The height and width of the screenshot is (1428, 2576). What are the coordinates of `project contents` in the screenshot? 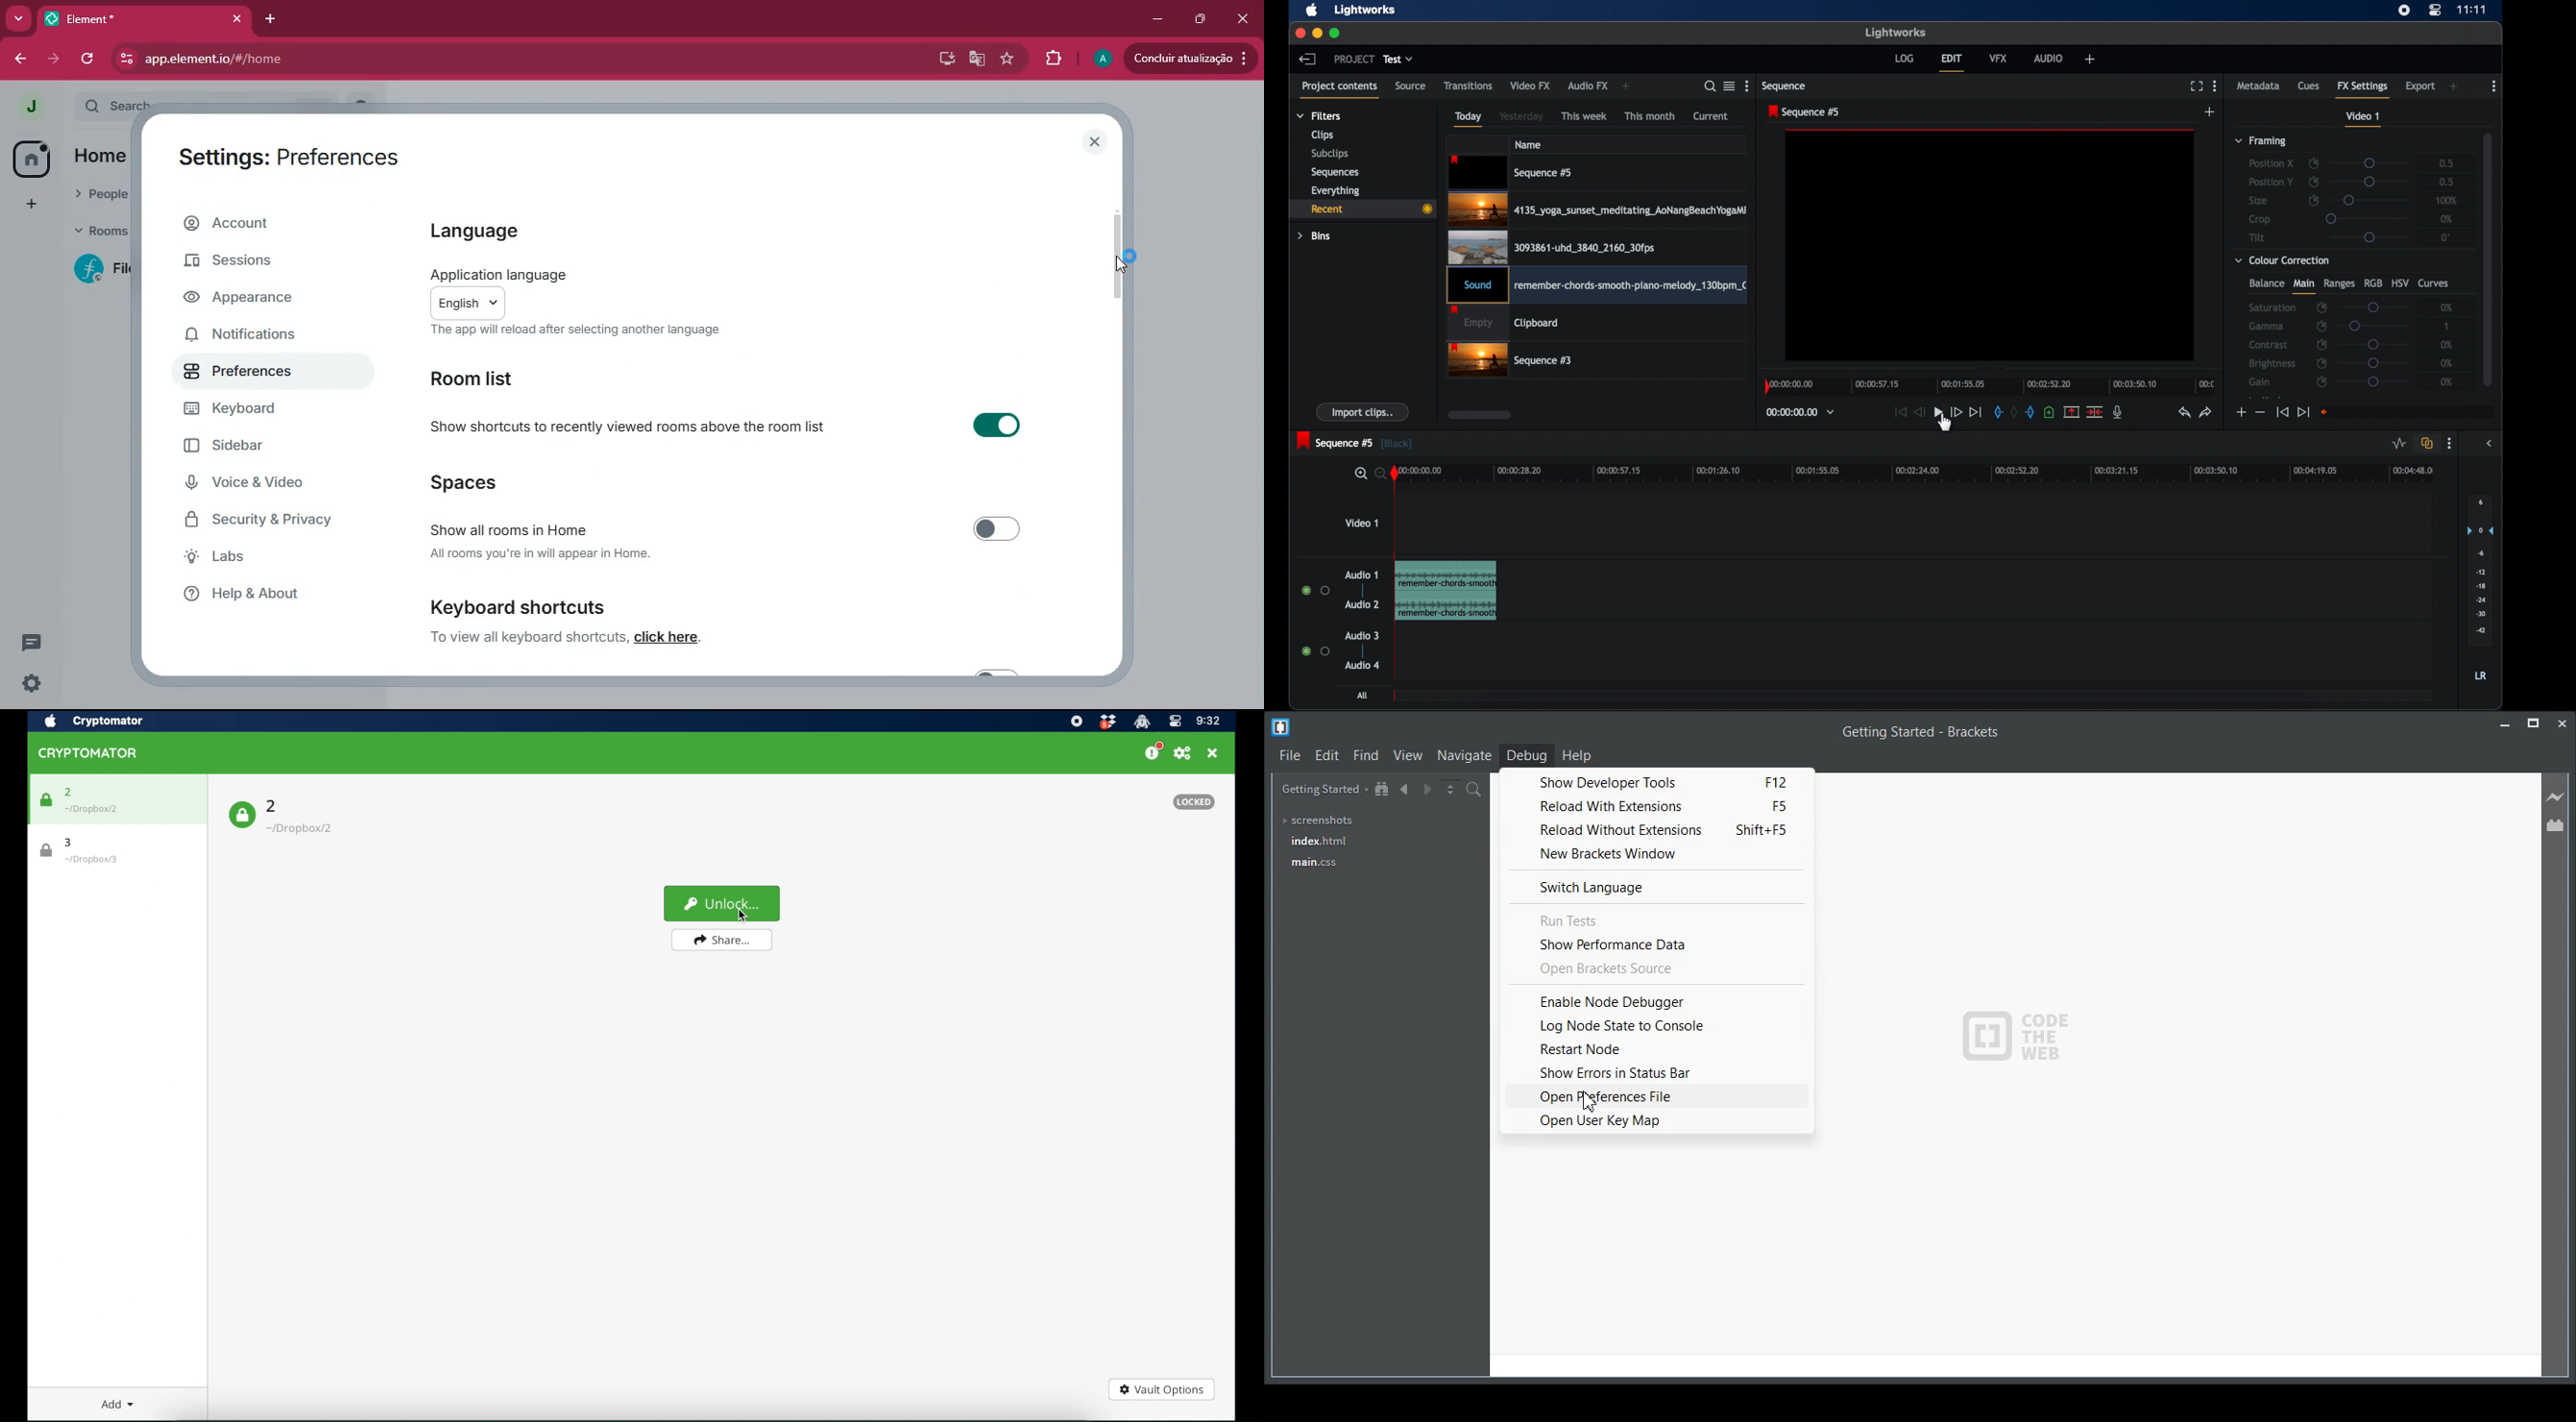 It's located at (1340, 91).